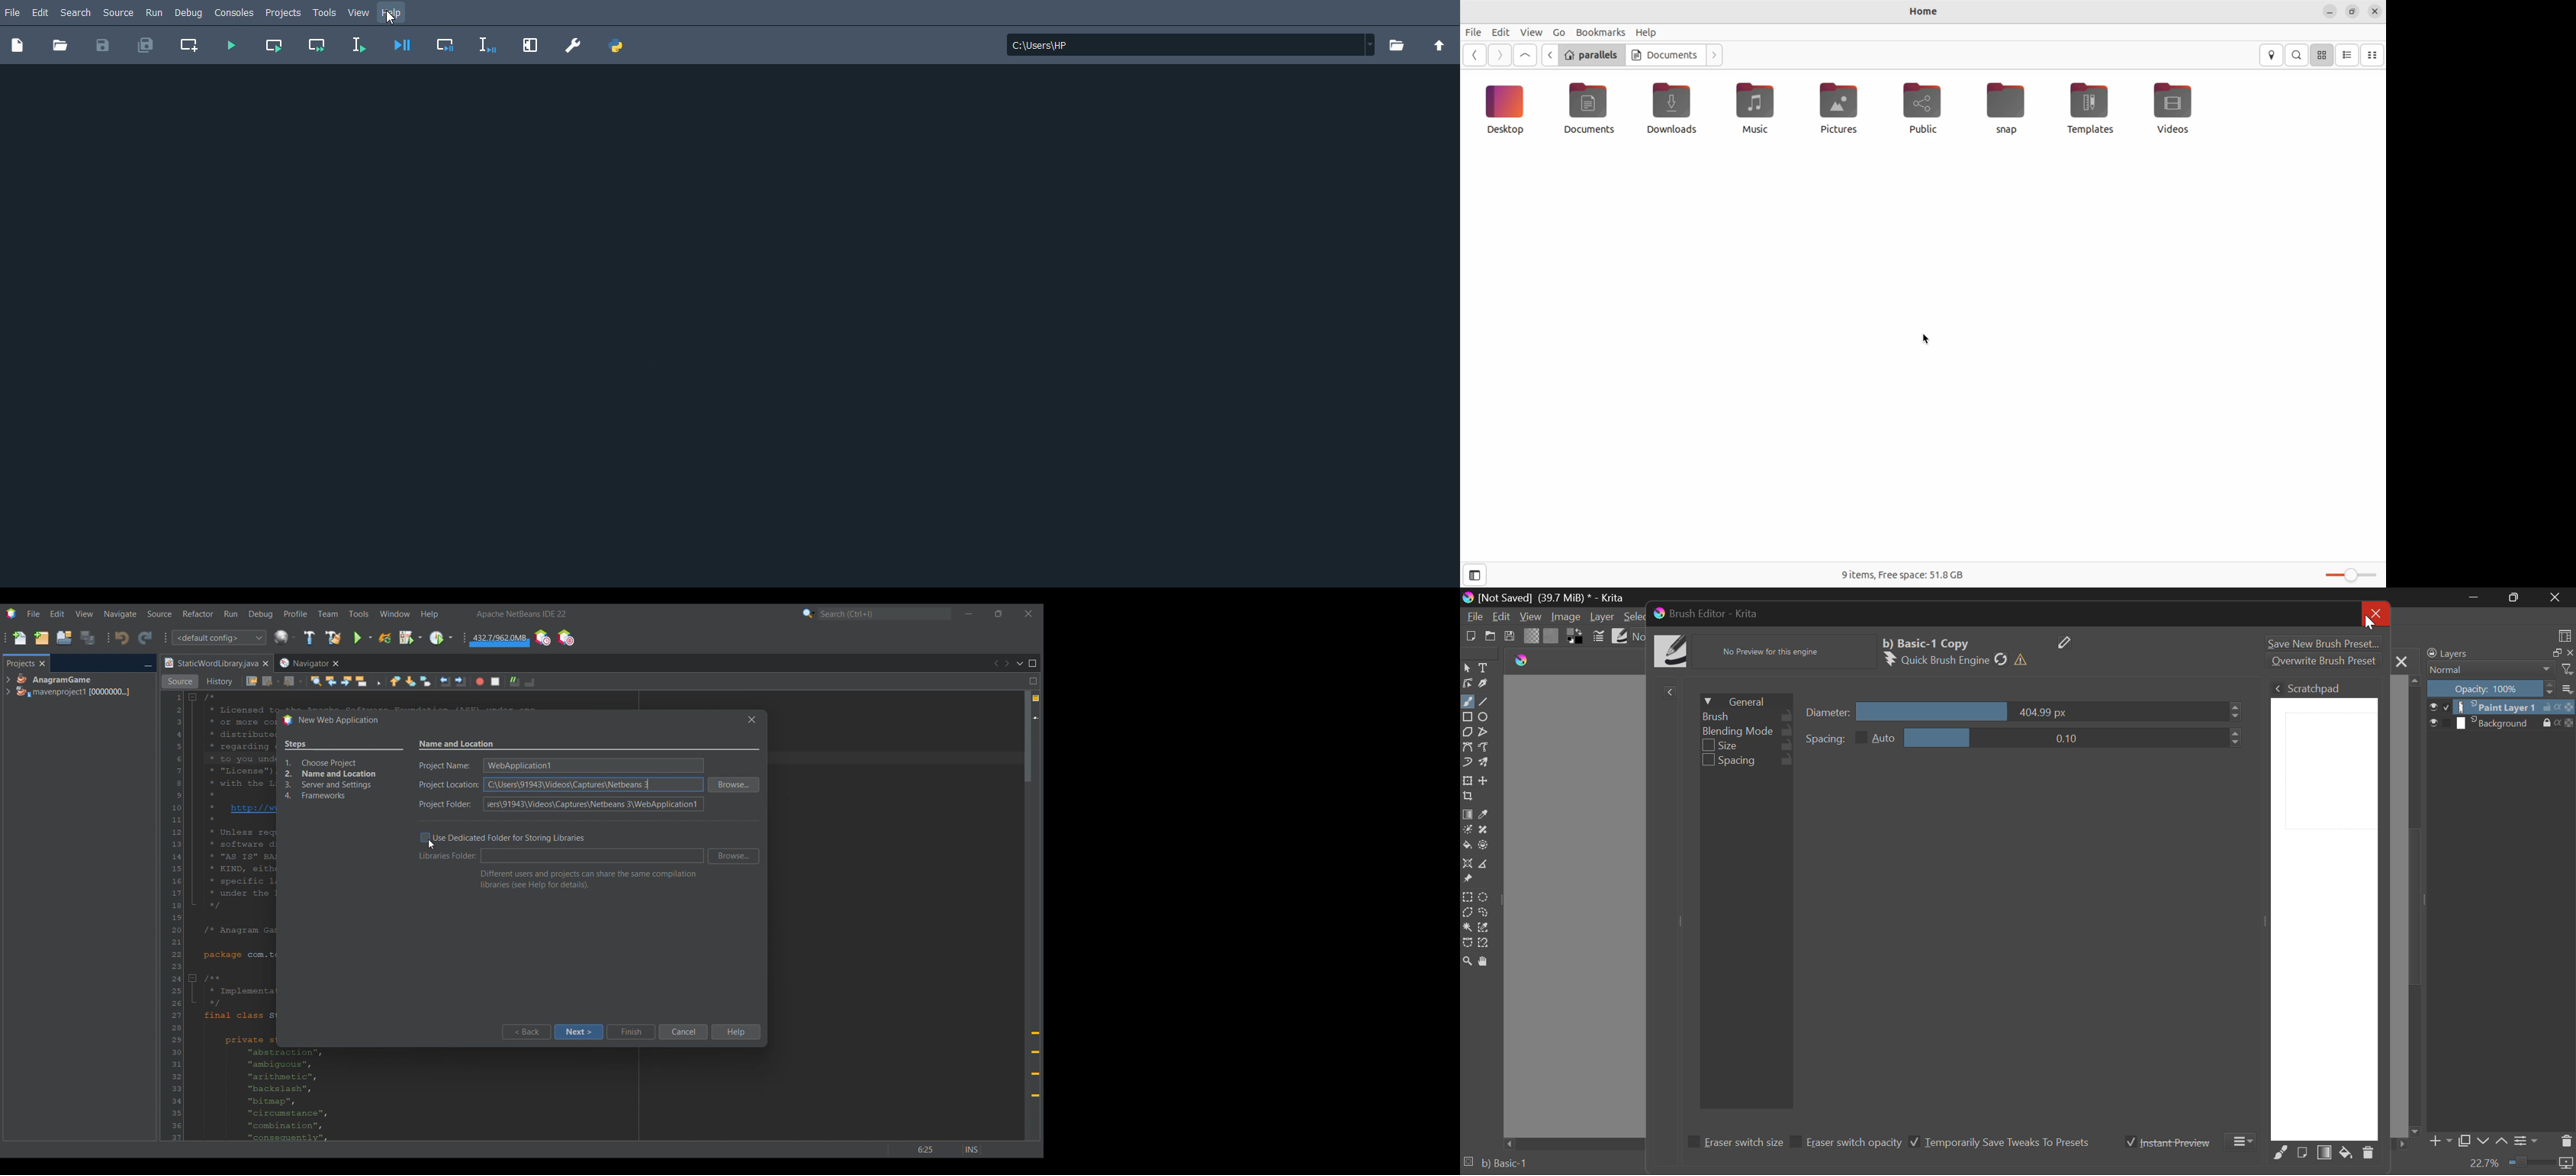  Describe the element at coordinates (285, 14) in the screenshot. I see `Projects` at that location.